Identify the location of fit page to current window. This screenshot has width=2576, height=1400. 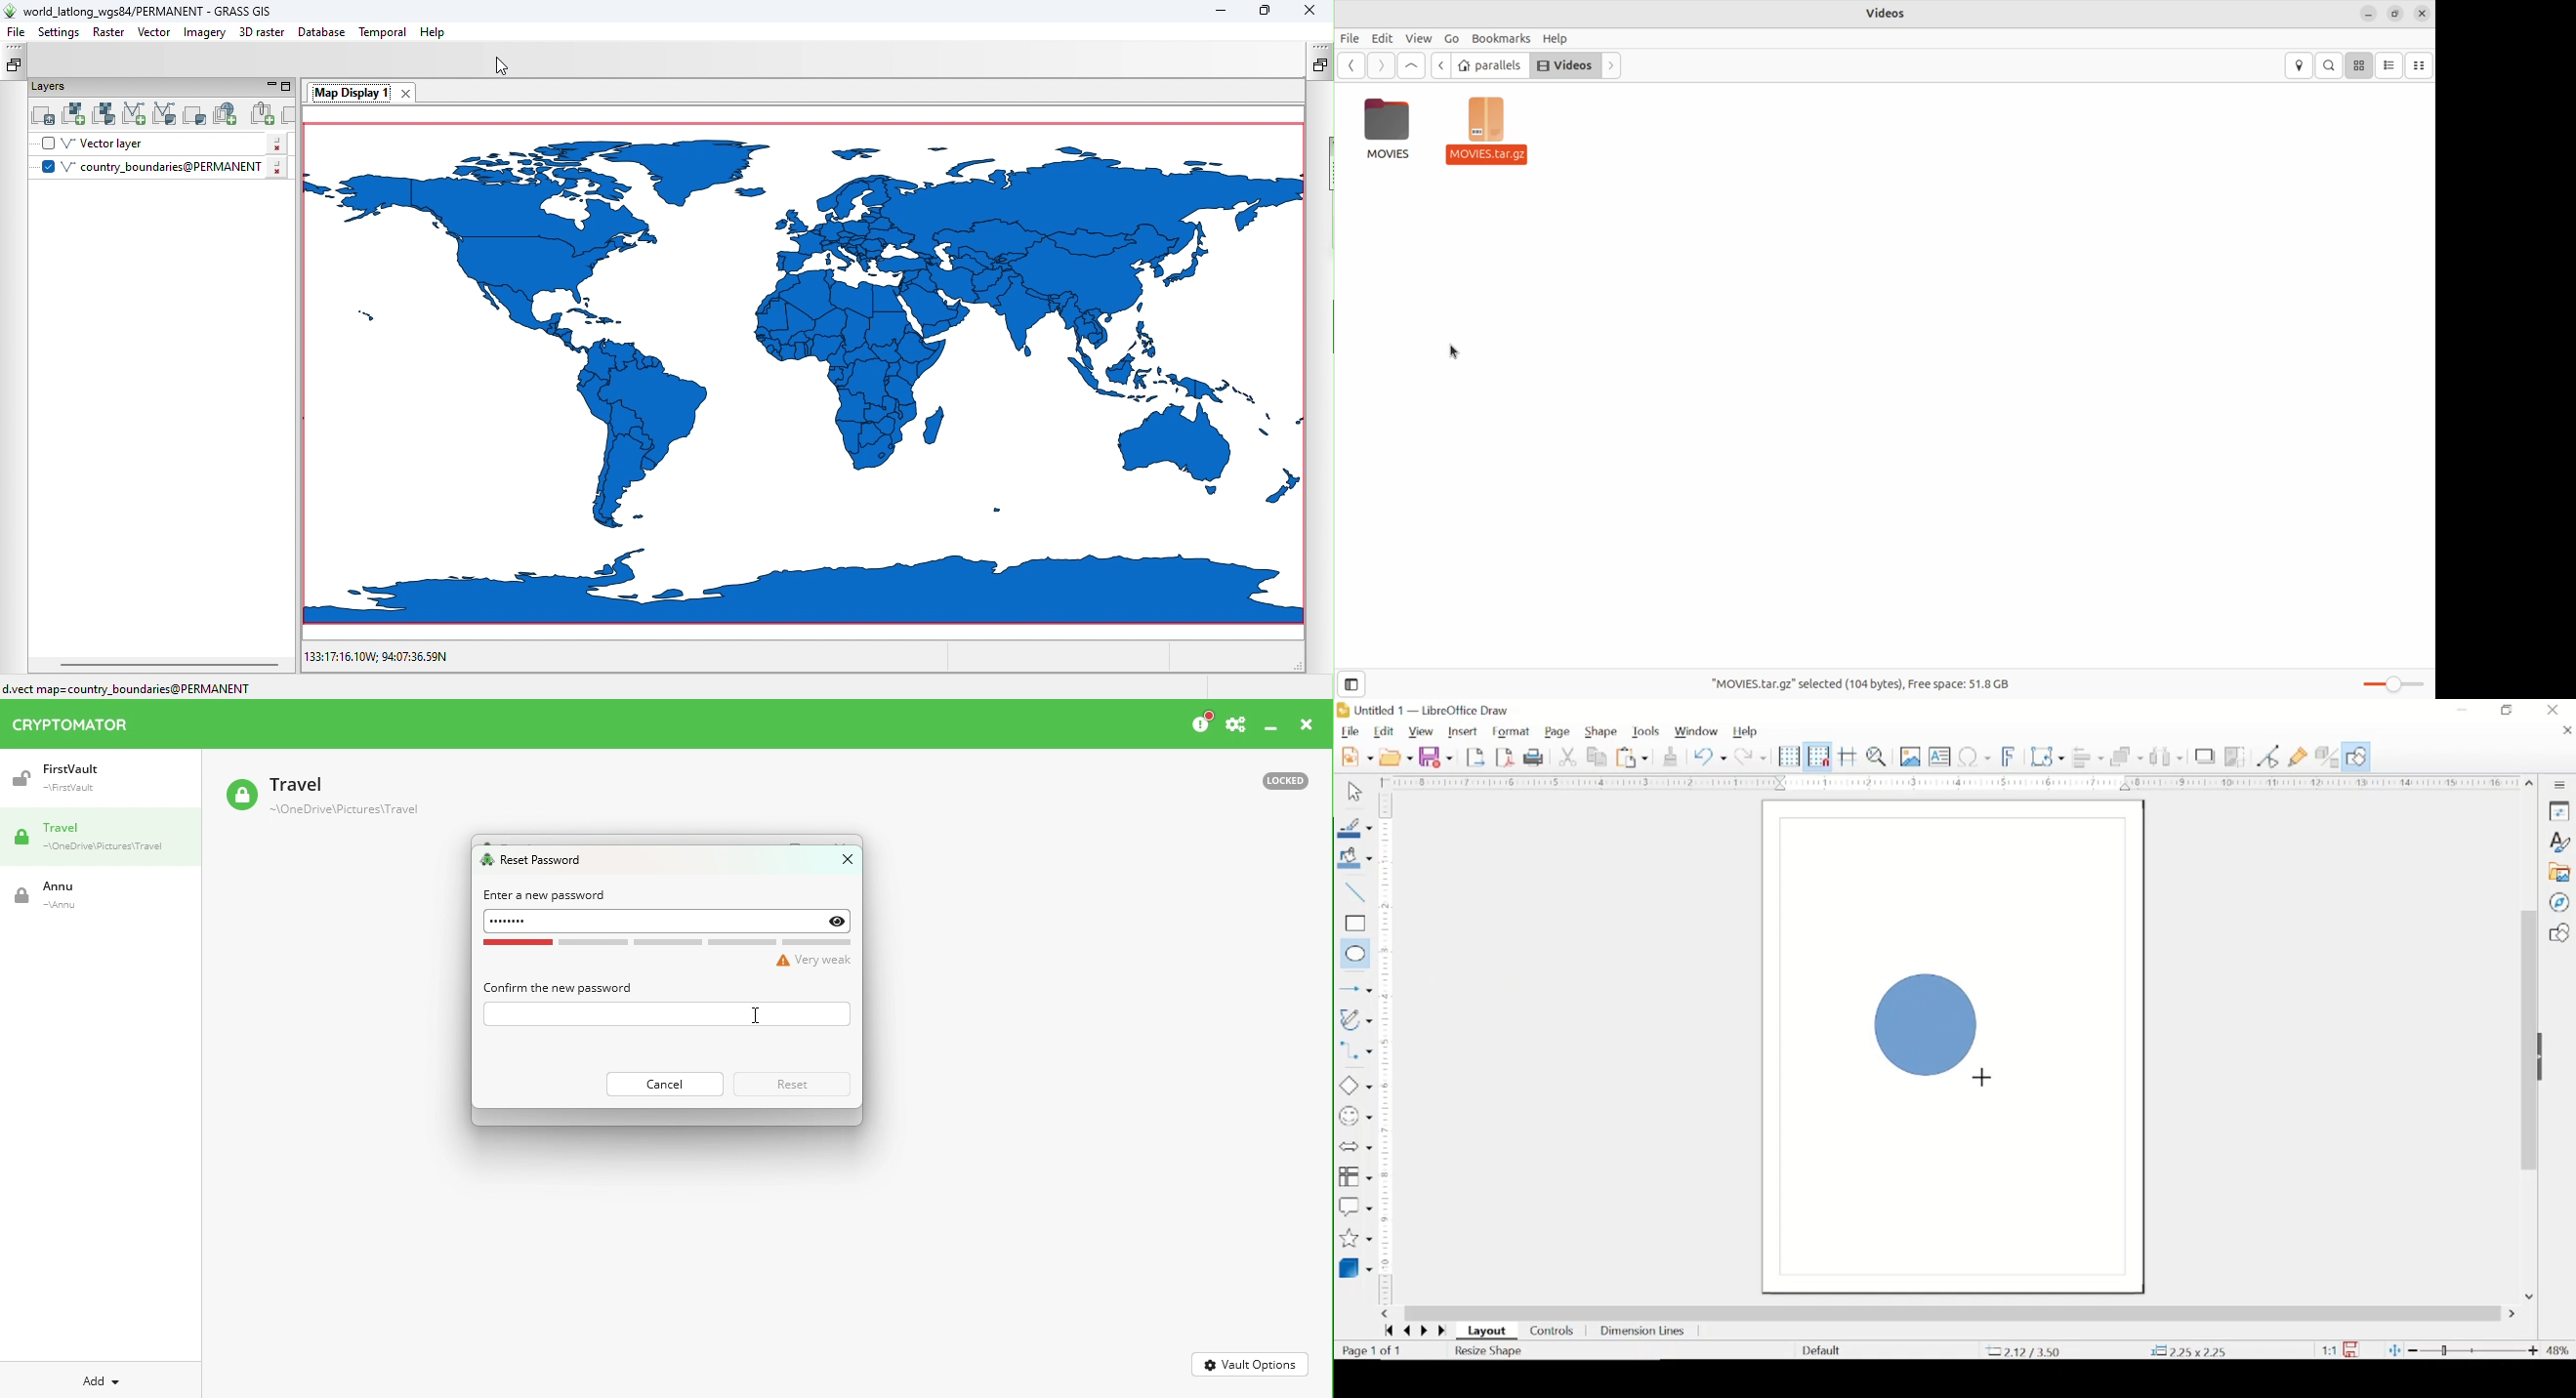
(2395, 1350).